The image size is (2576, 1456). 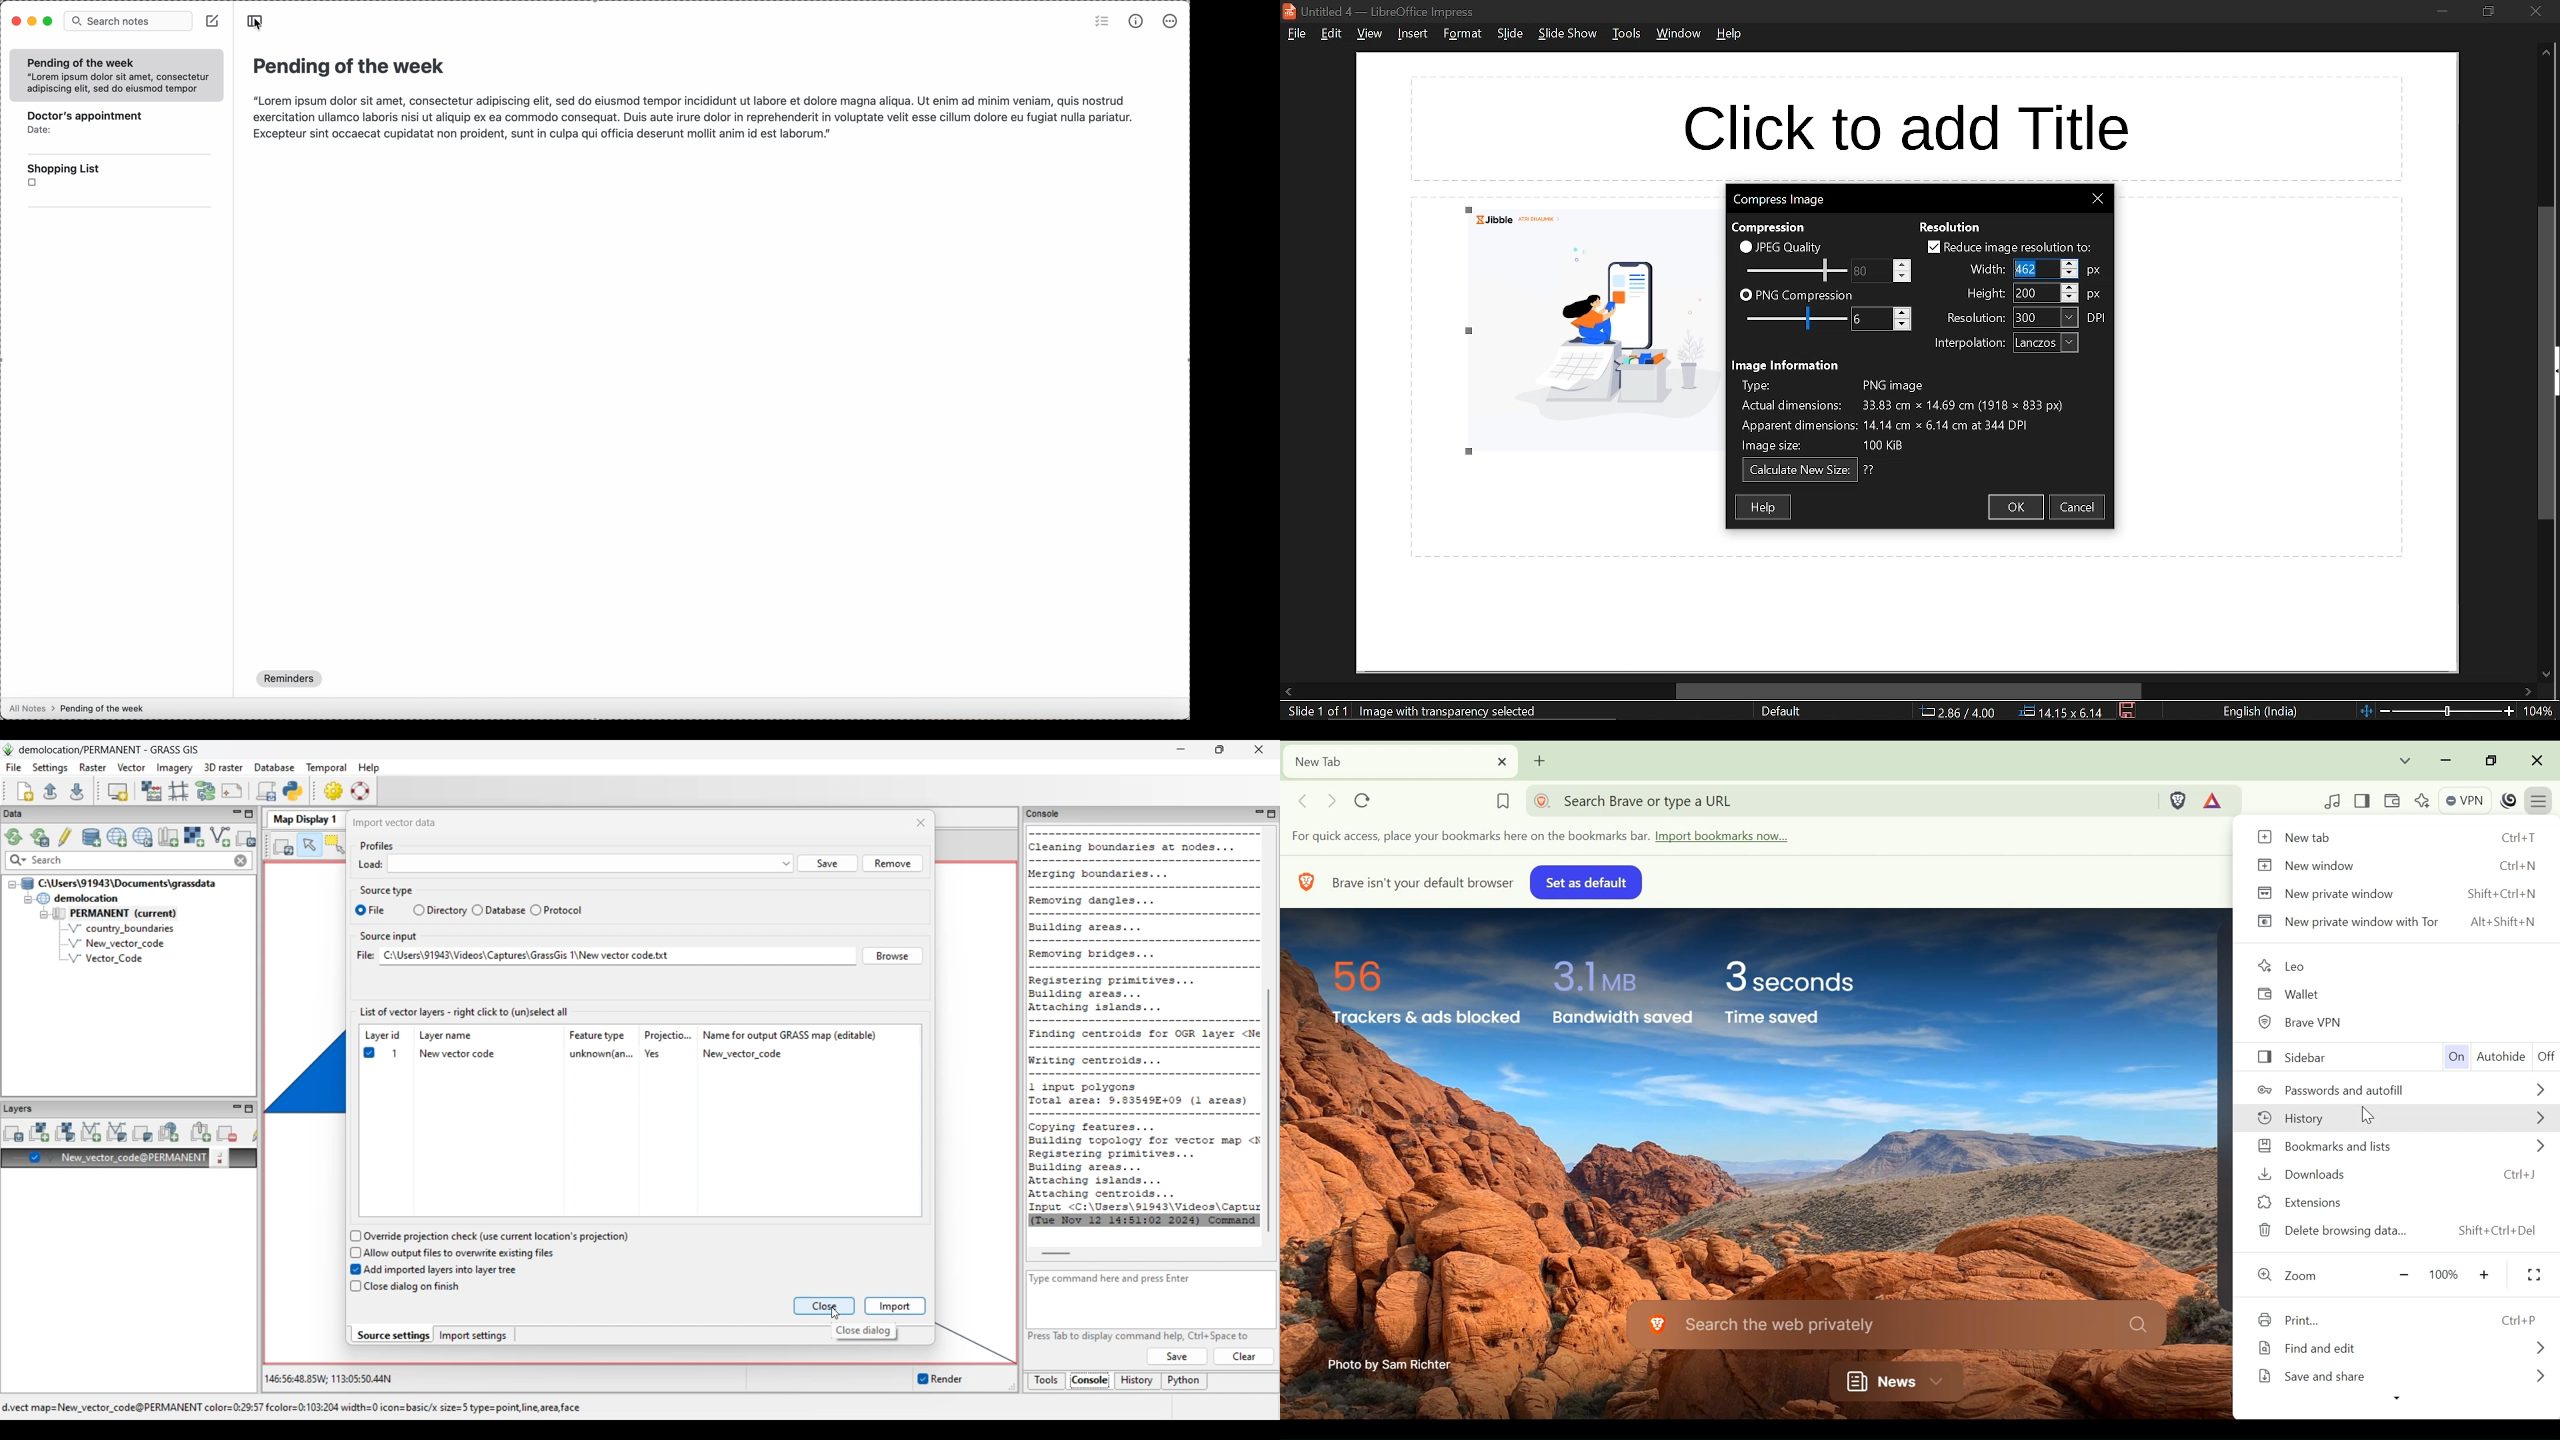 What do you see at coordinates (1364, 973) in the screenshot?
I see `56` at bounding box center [1364, 973].